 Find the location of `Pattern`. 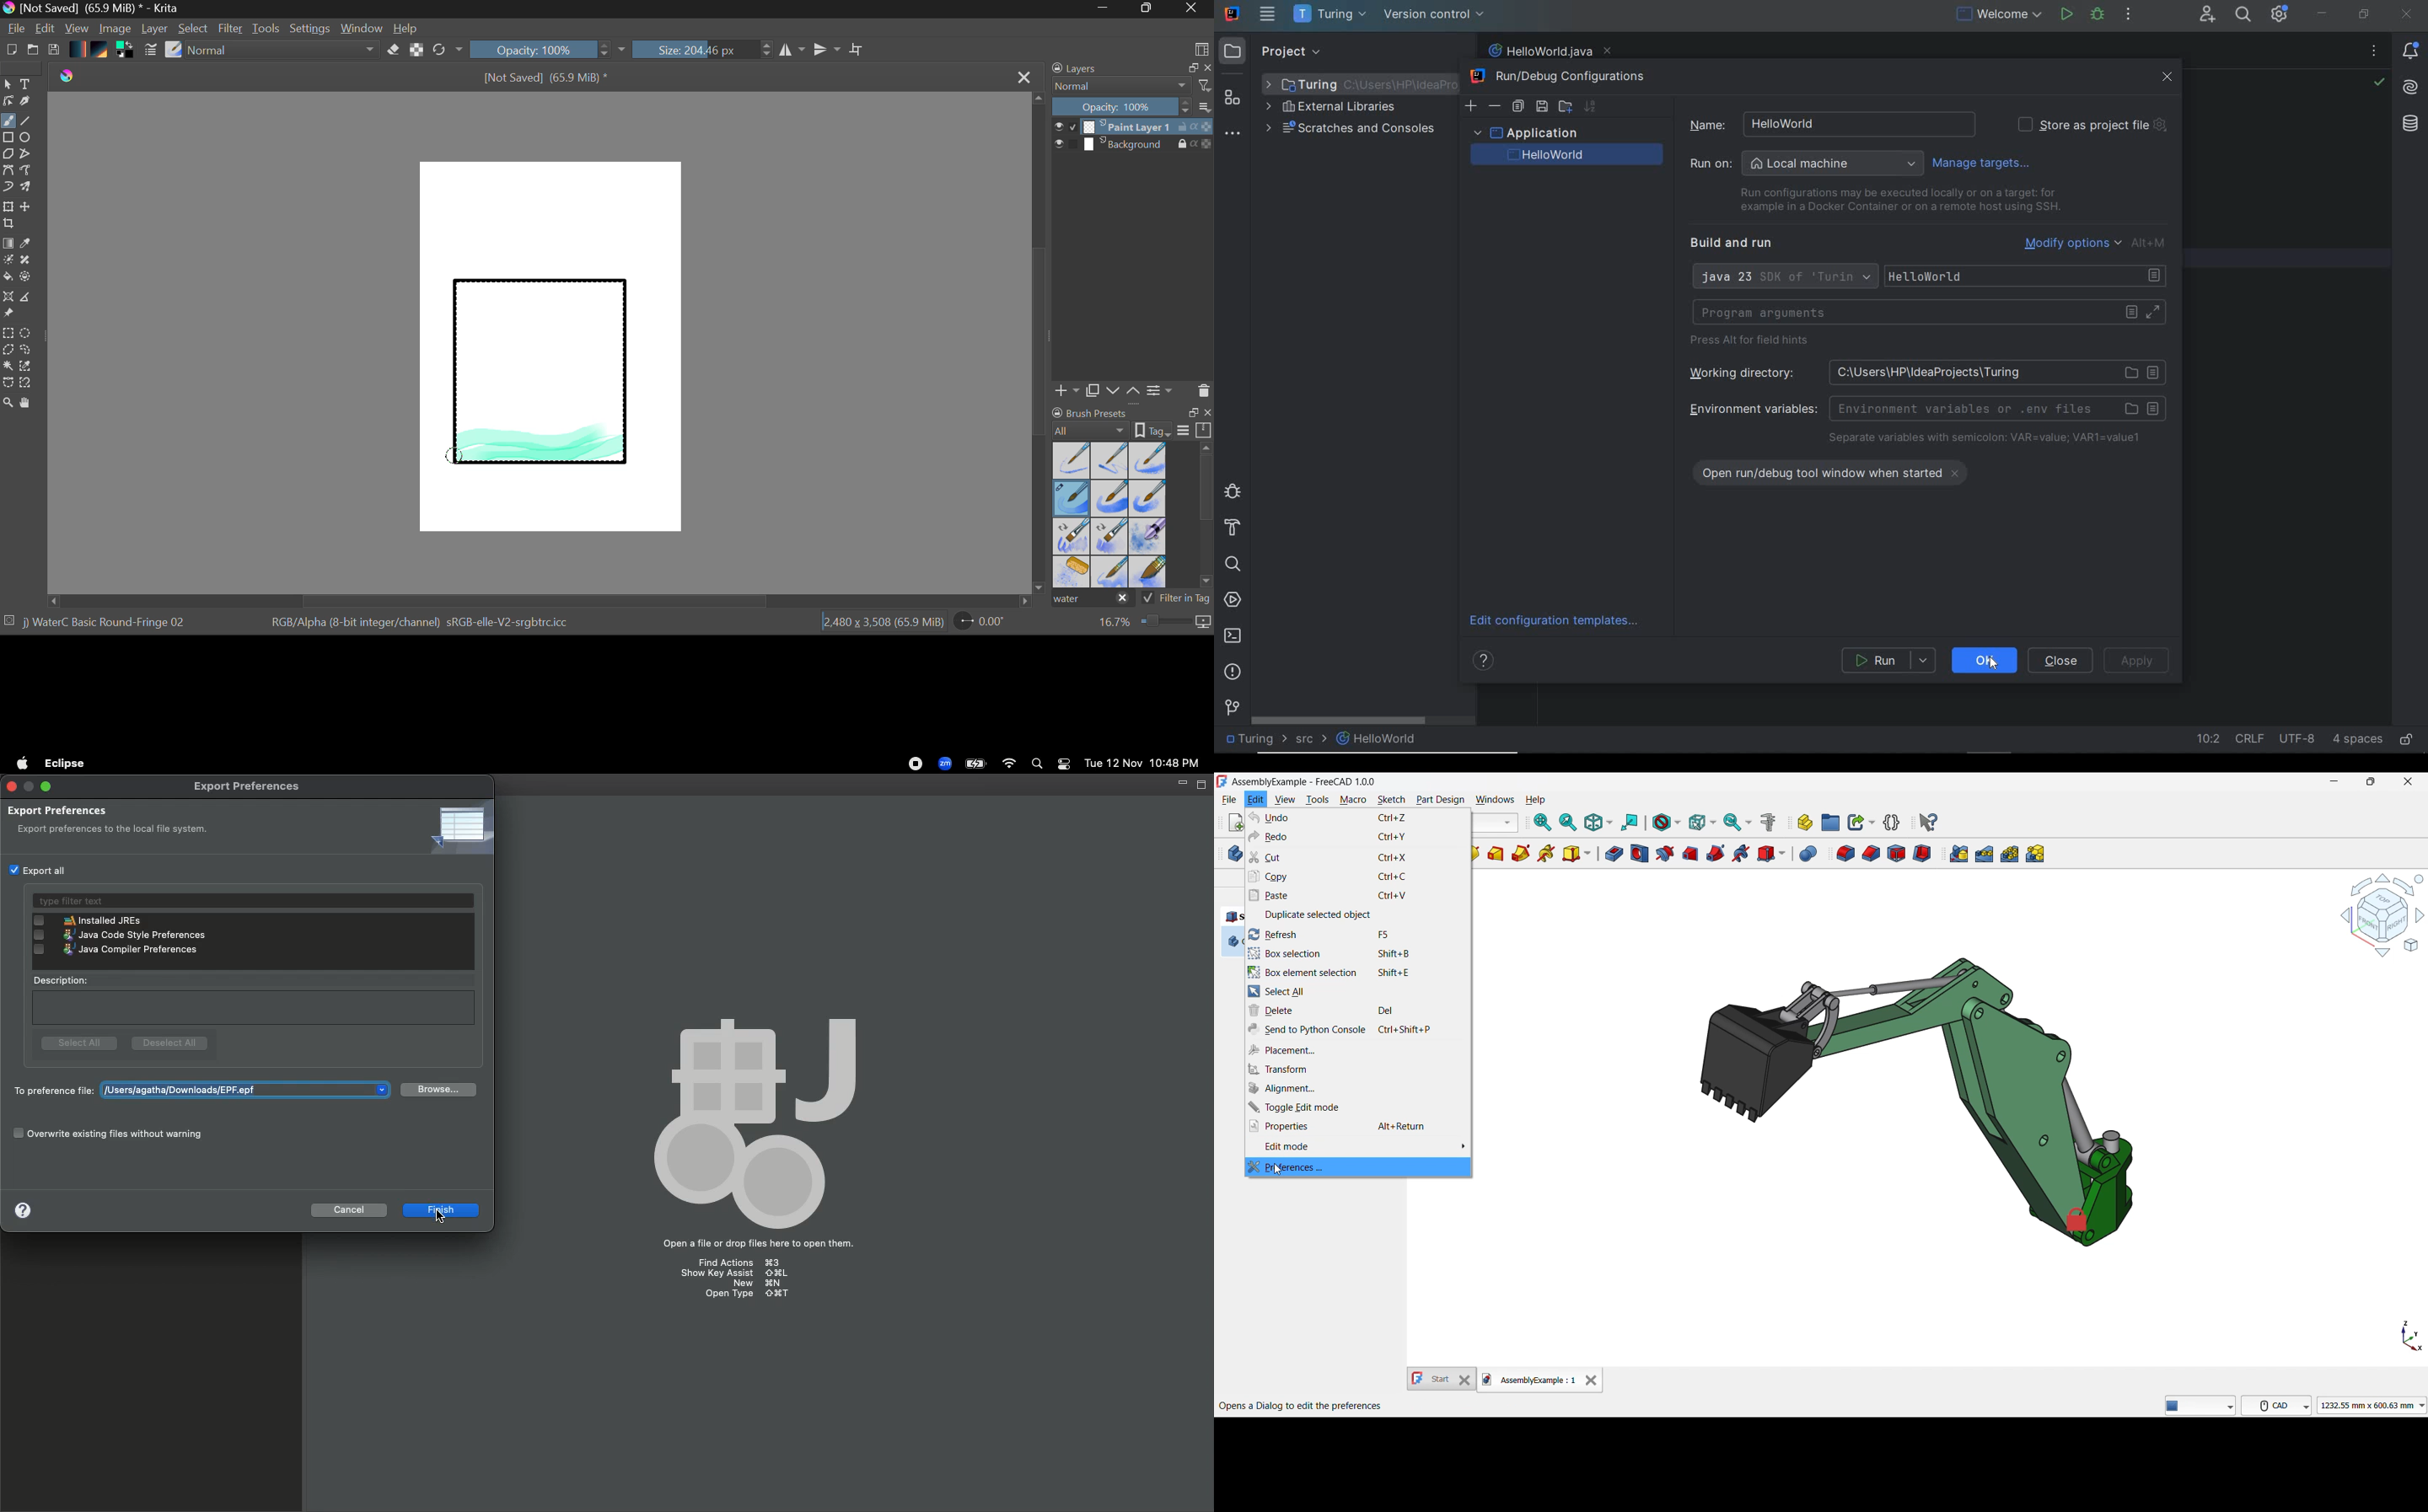

Pattern is located at coordinates (101, 51).